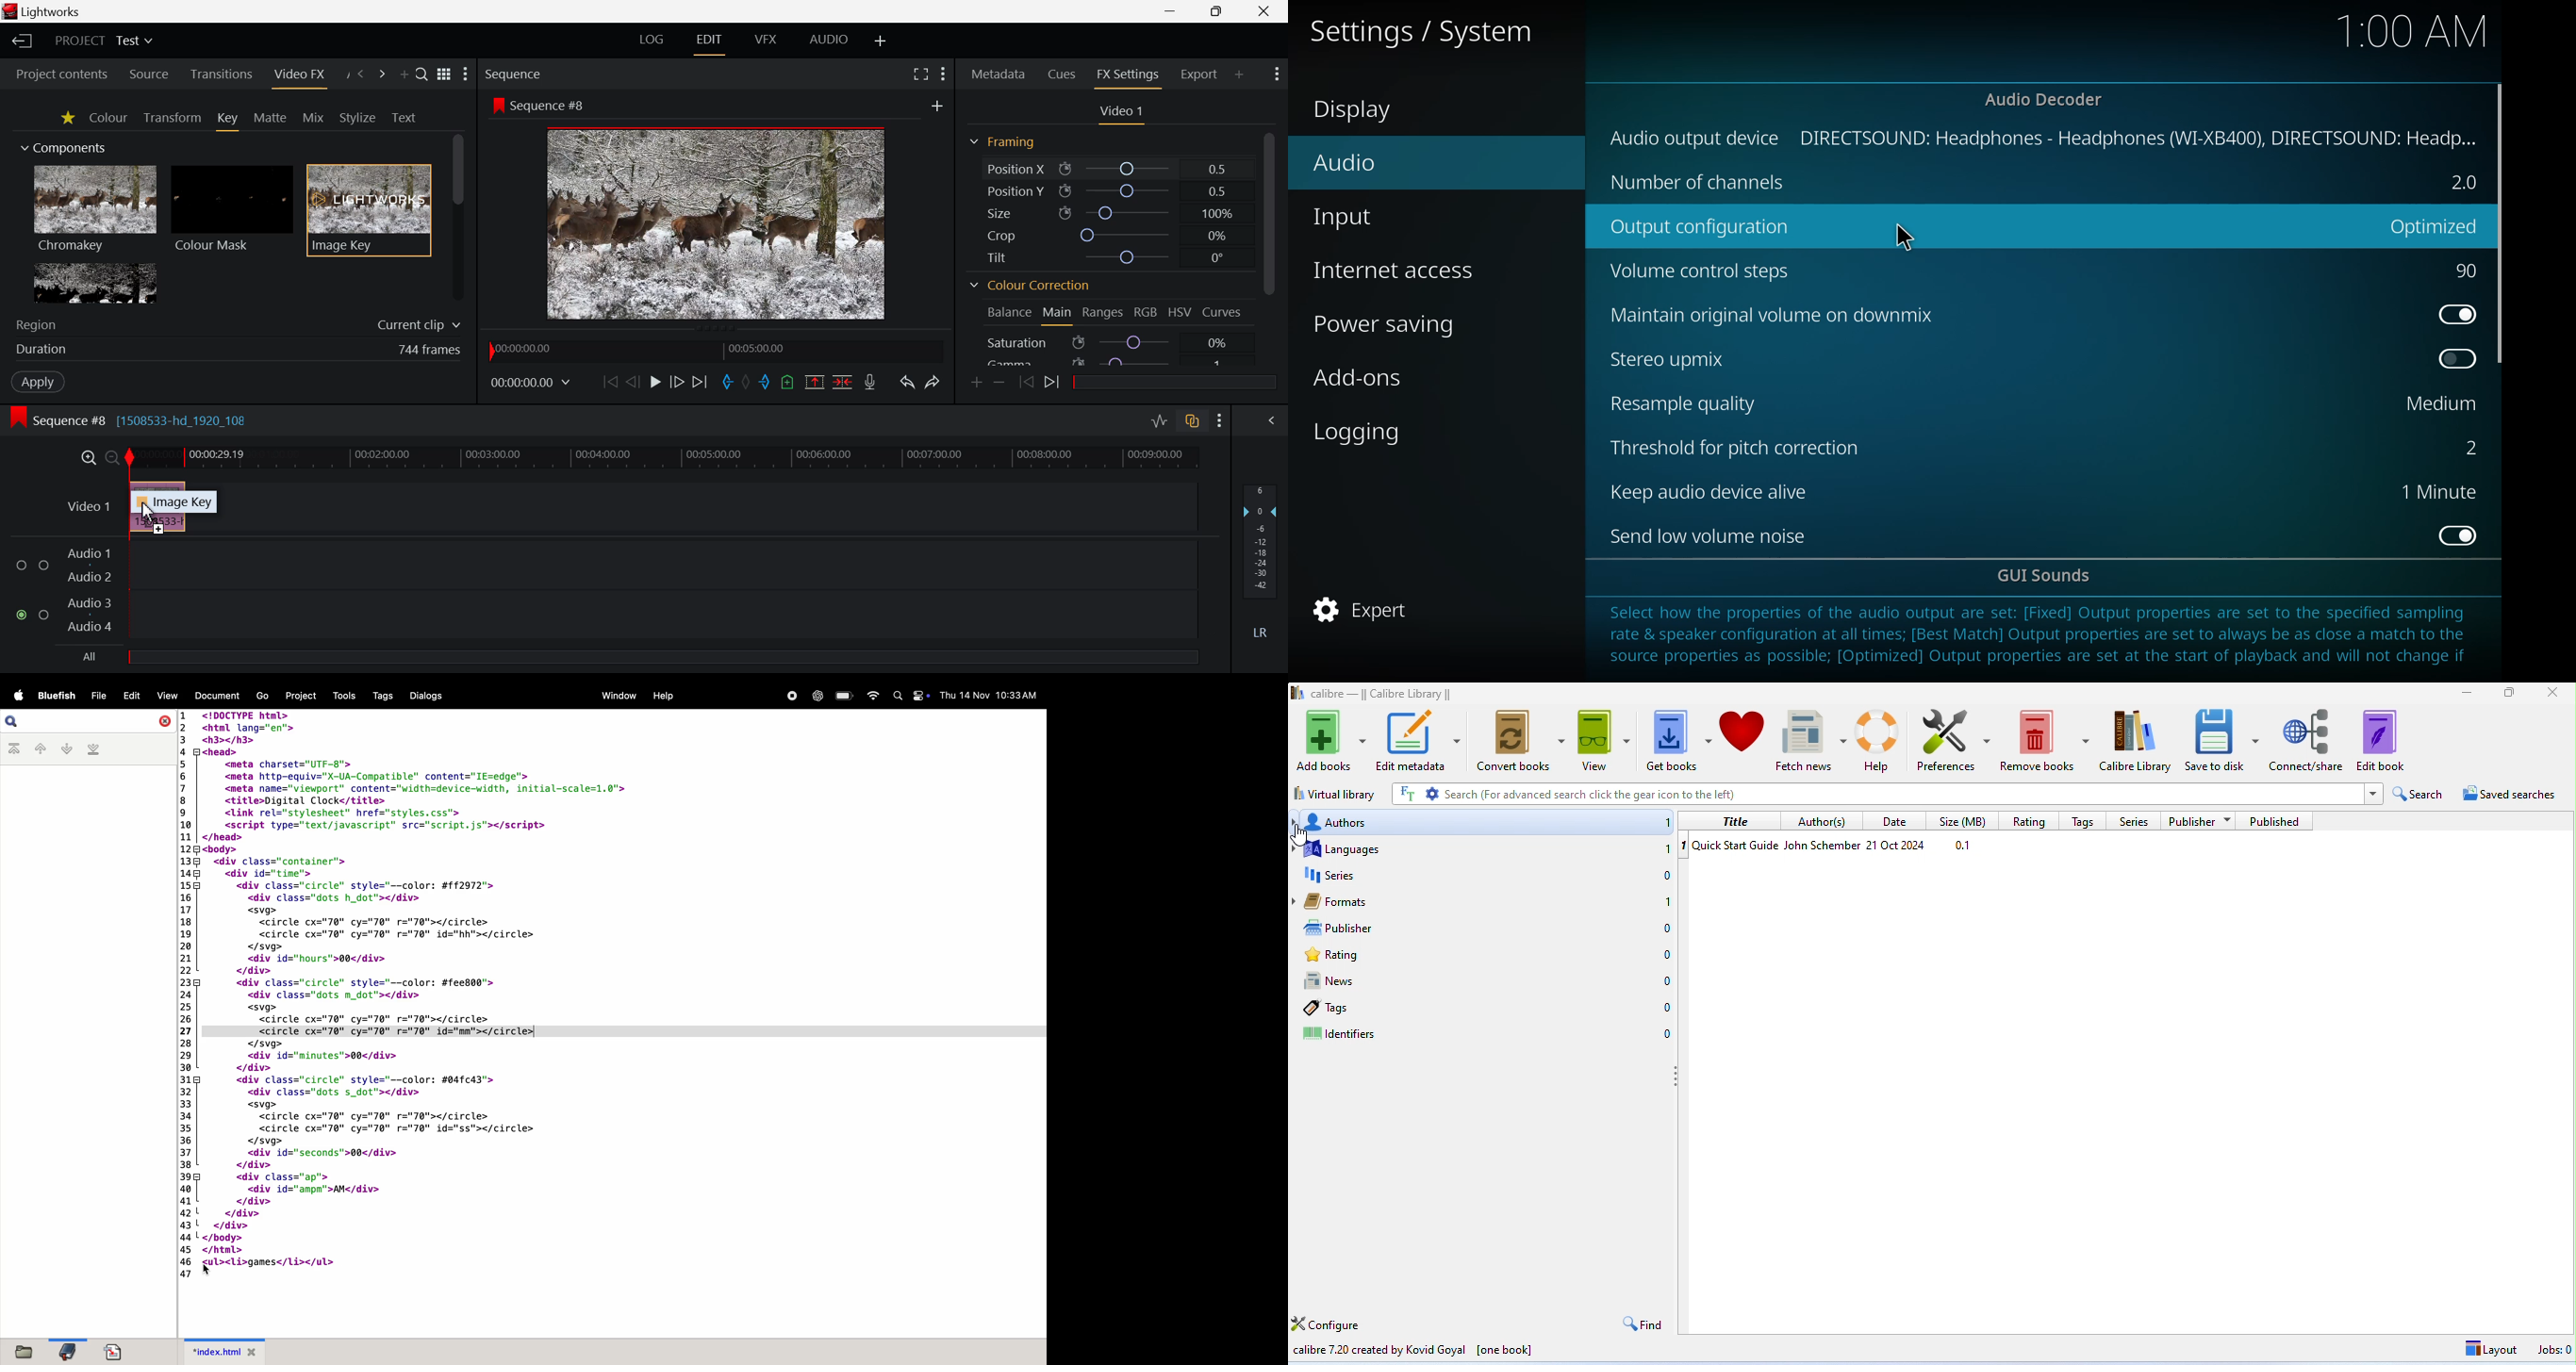  Describe the element at coordinates (90, 506) in the screenshot. I see `Video 1` at that location.